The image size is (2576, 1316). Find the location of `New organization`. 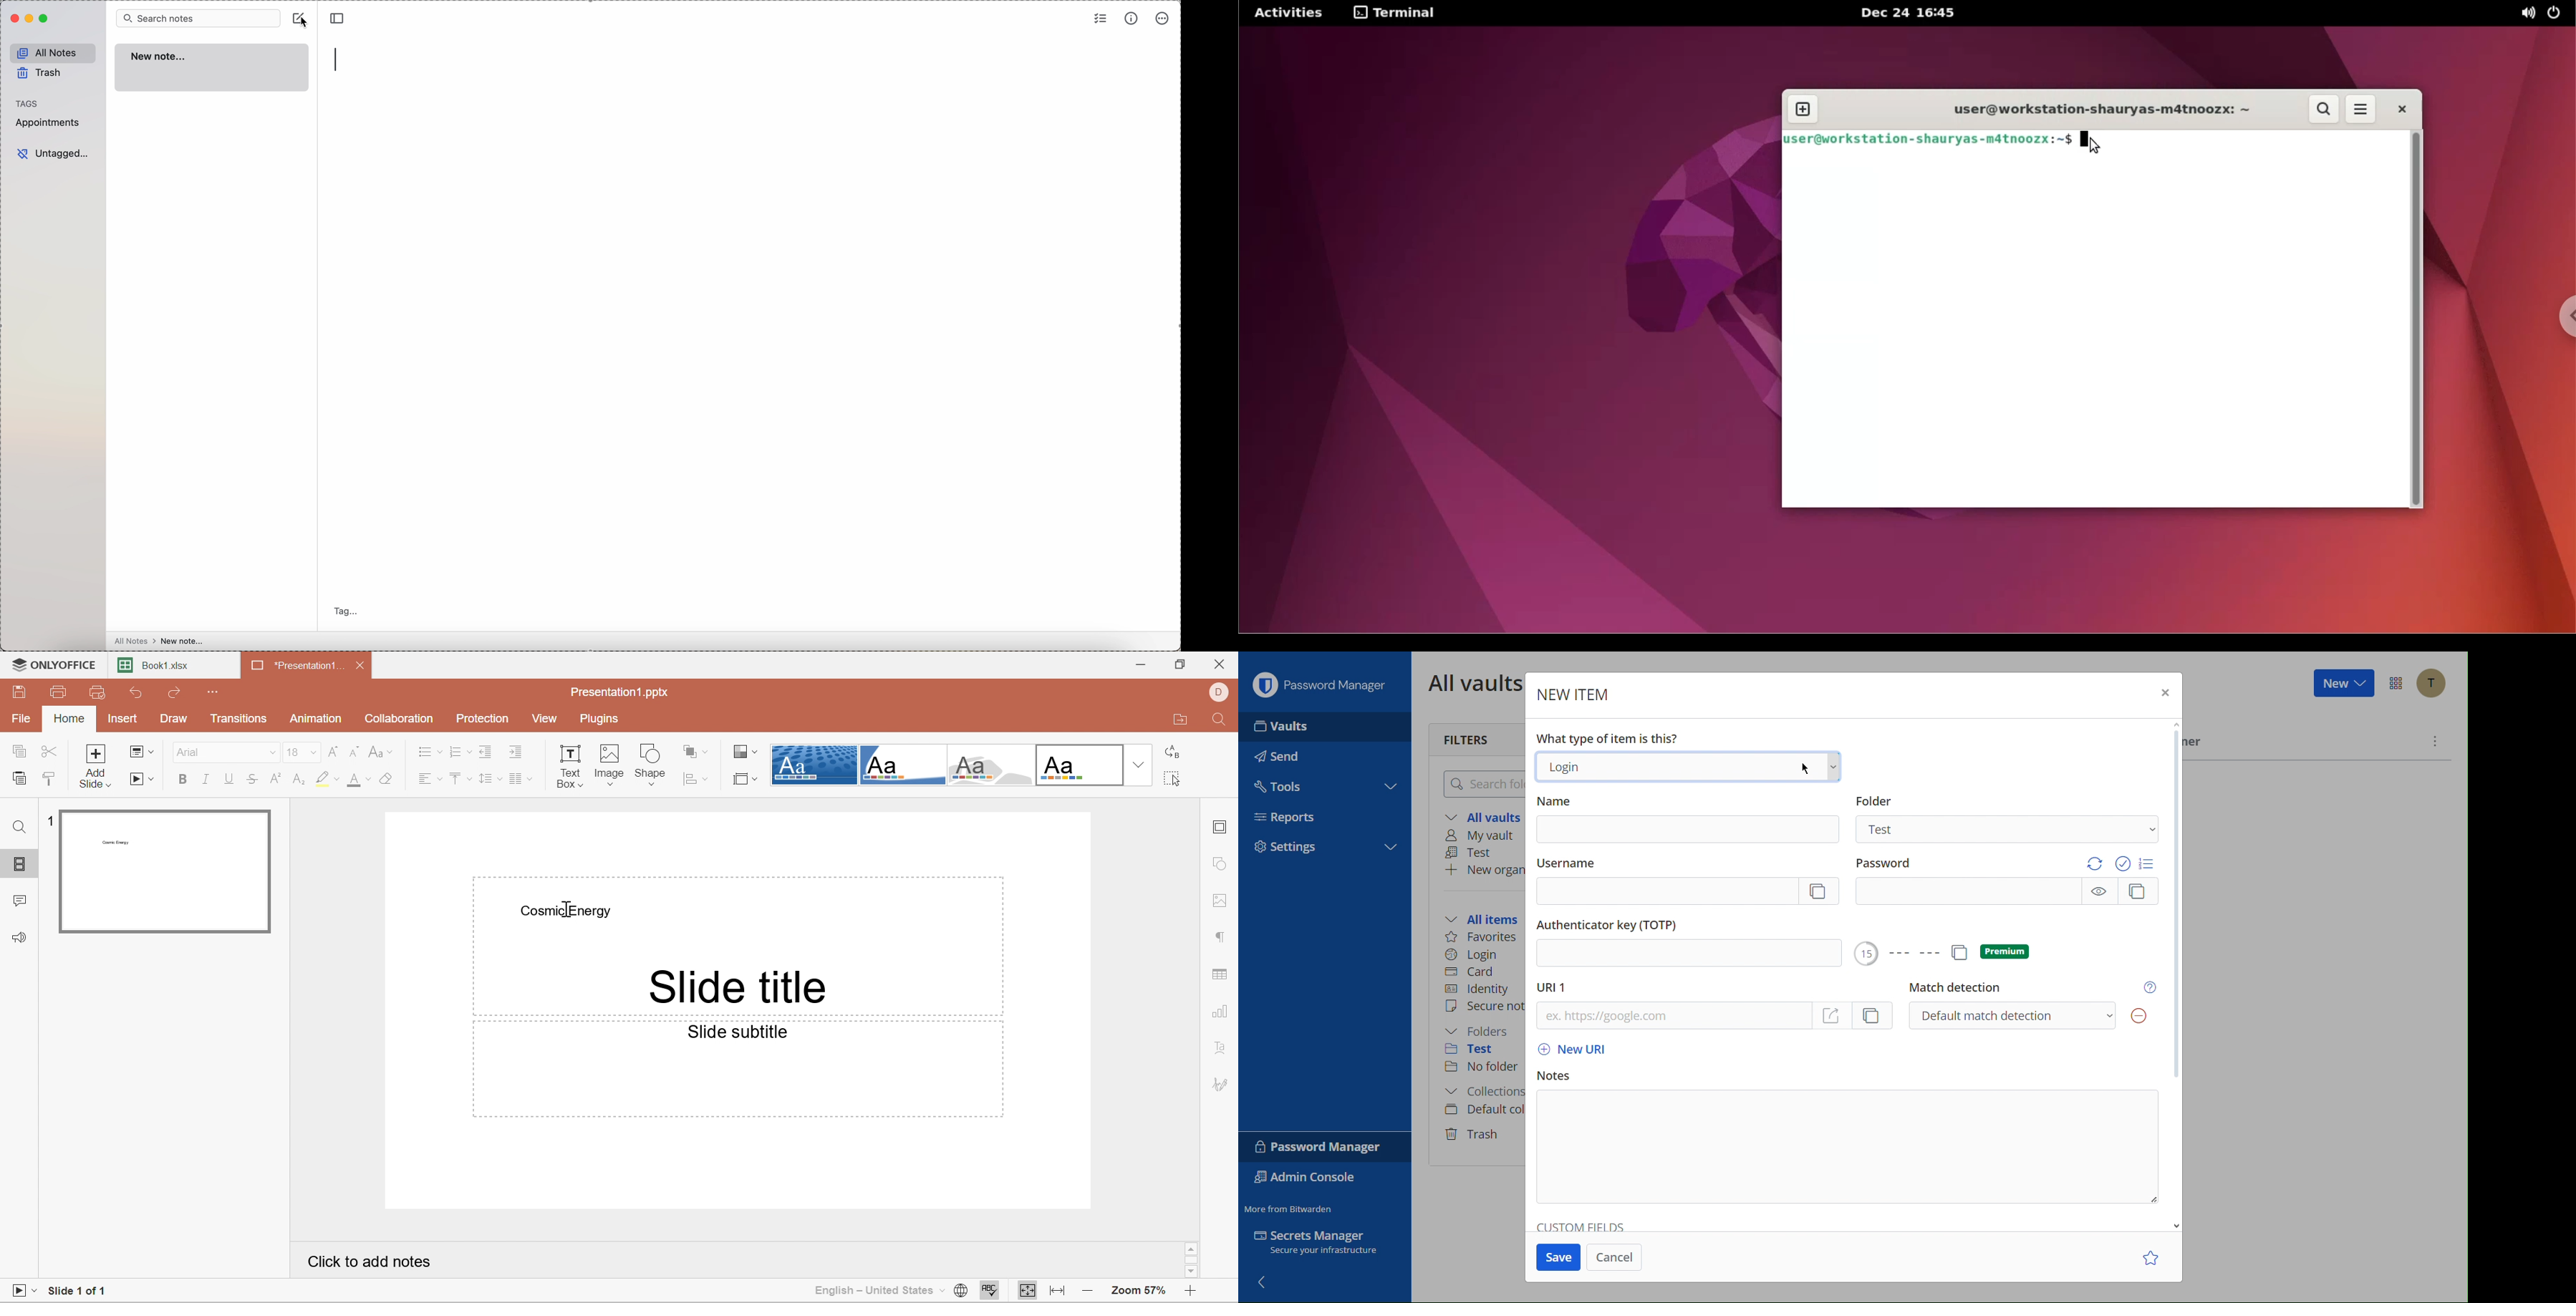

New organization is located at coordinates (1483, 870).